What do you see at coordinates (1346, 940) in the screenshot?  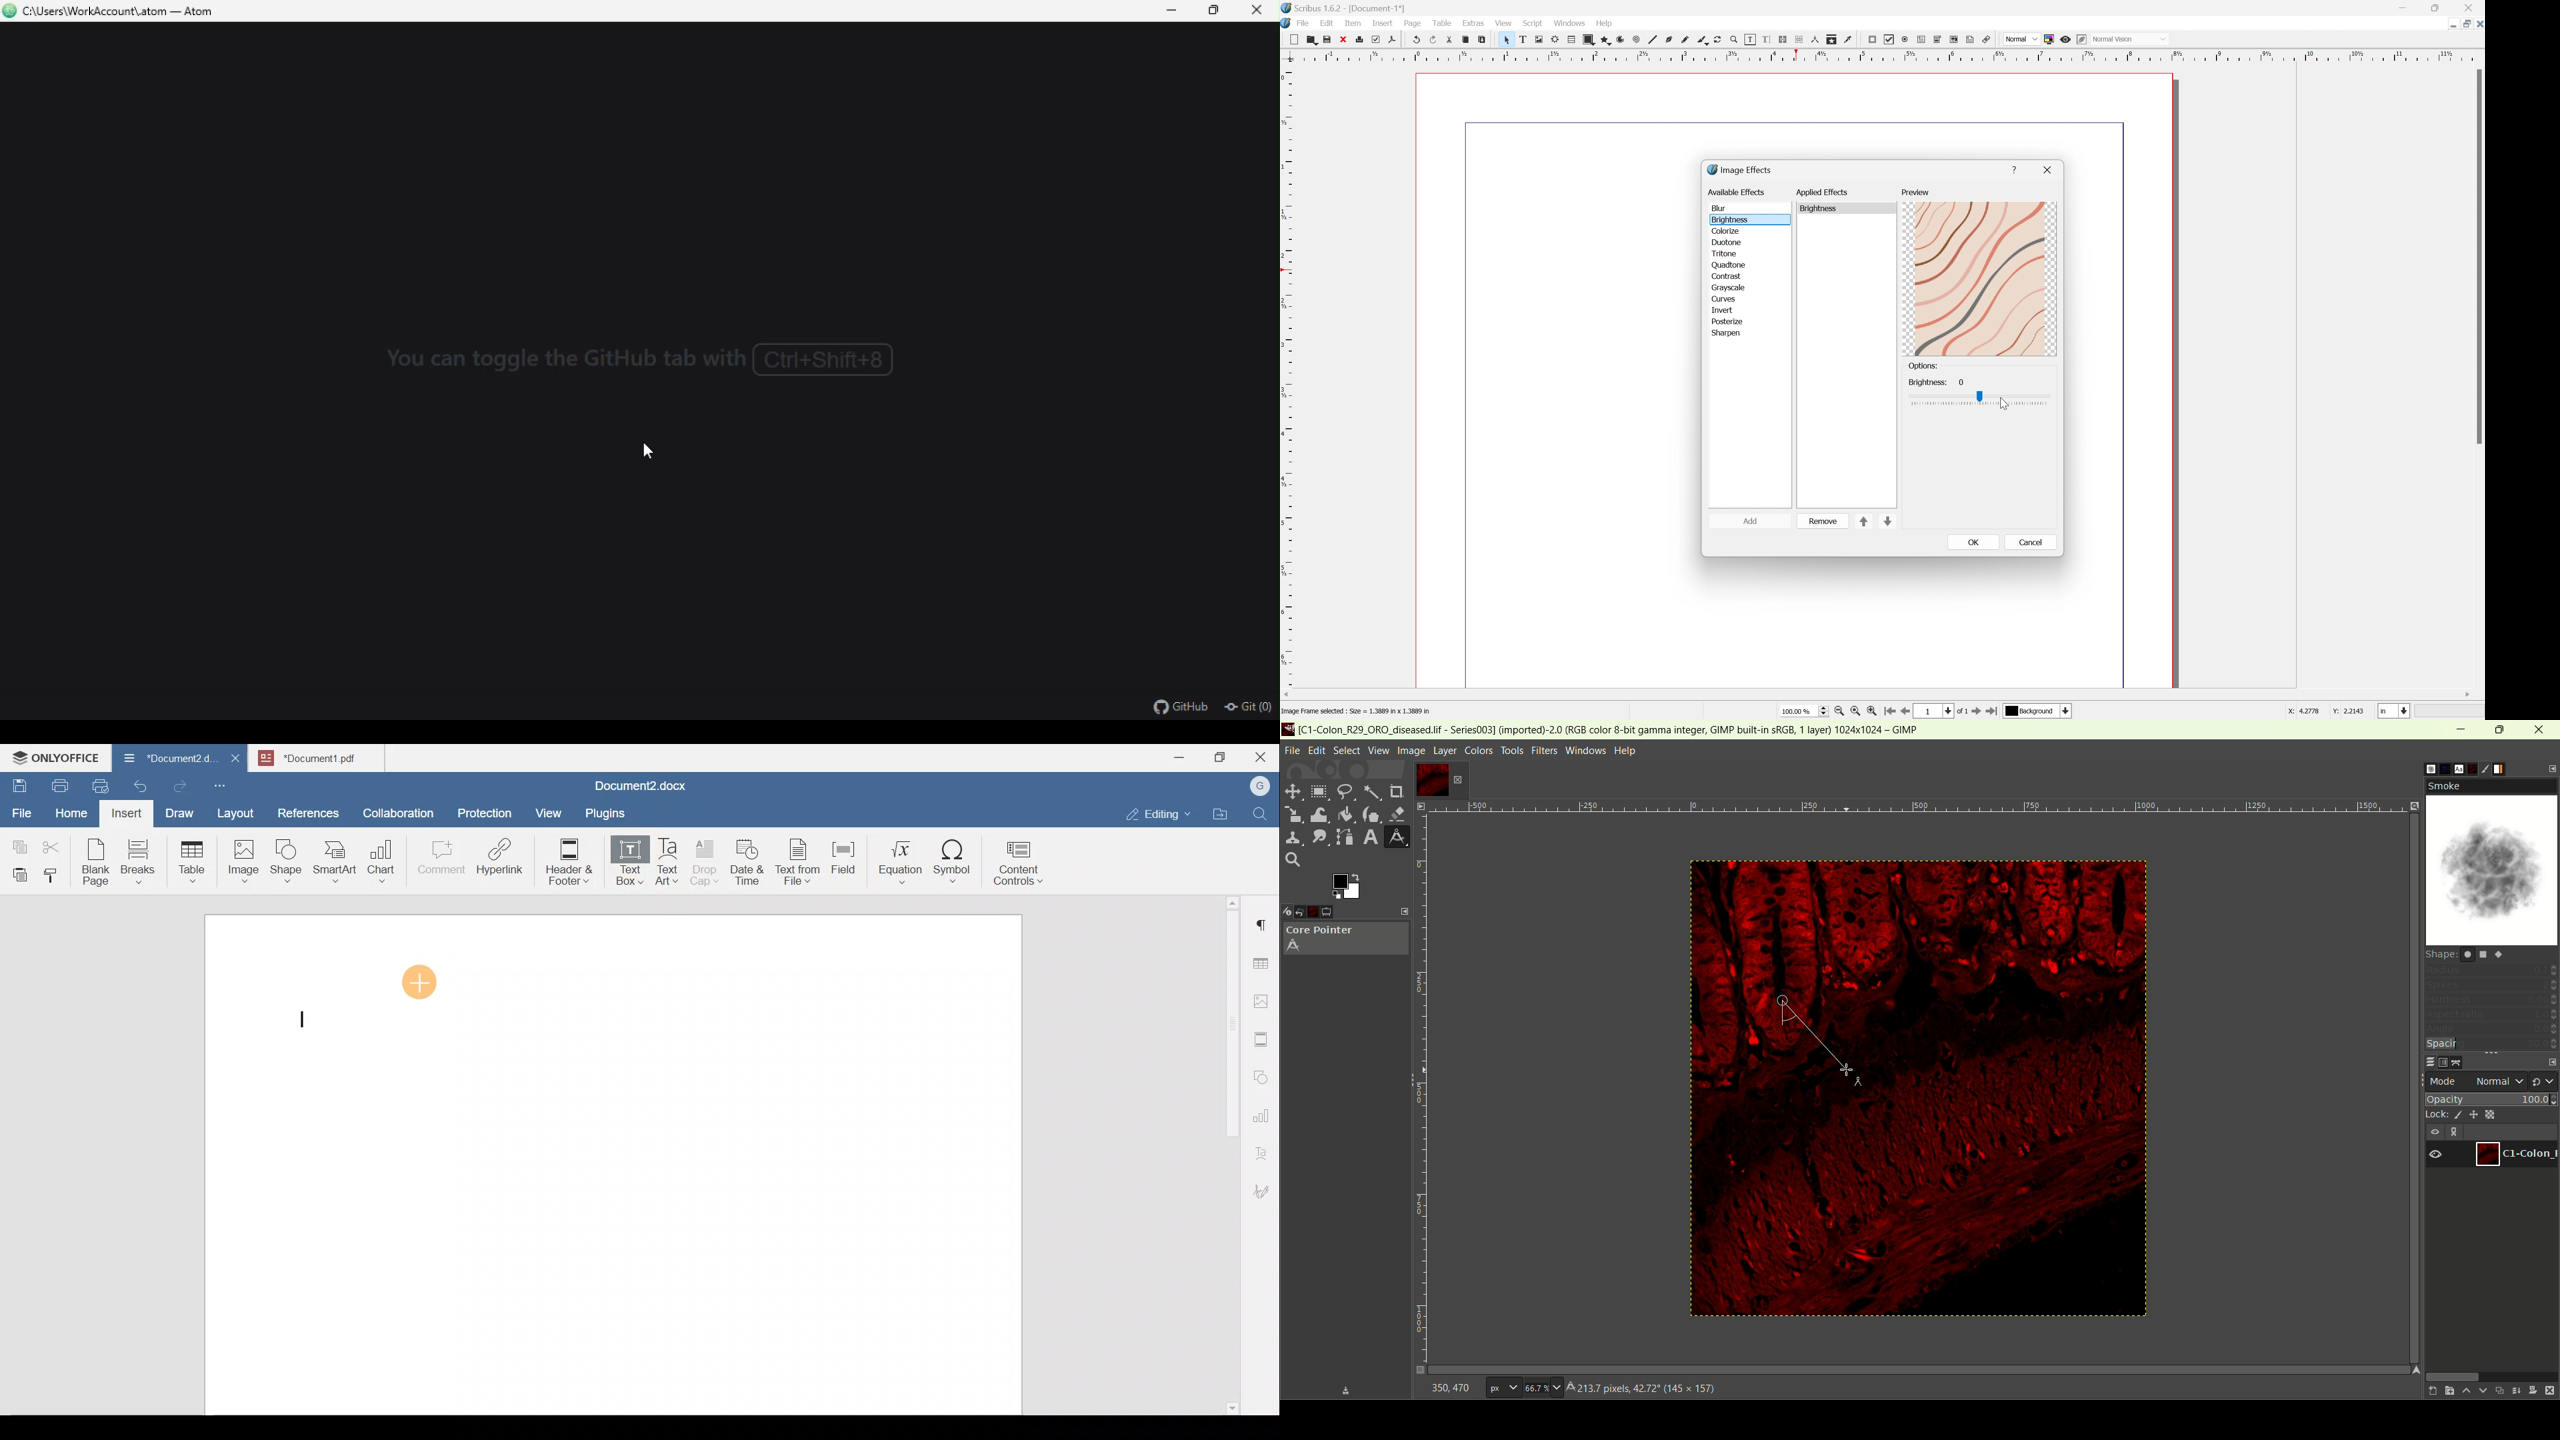 I see `core pointer` at bounding box center [1346, 940].